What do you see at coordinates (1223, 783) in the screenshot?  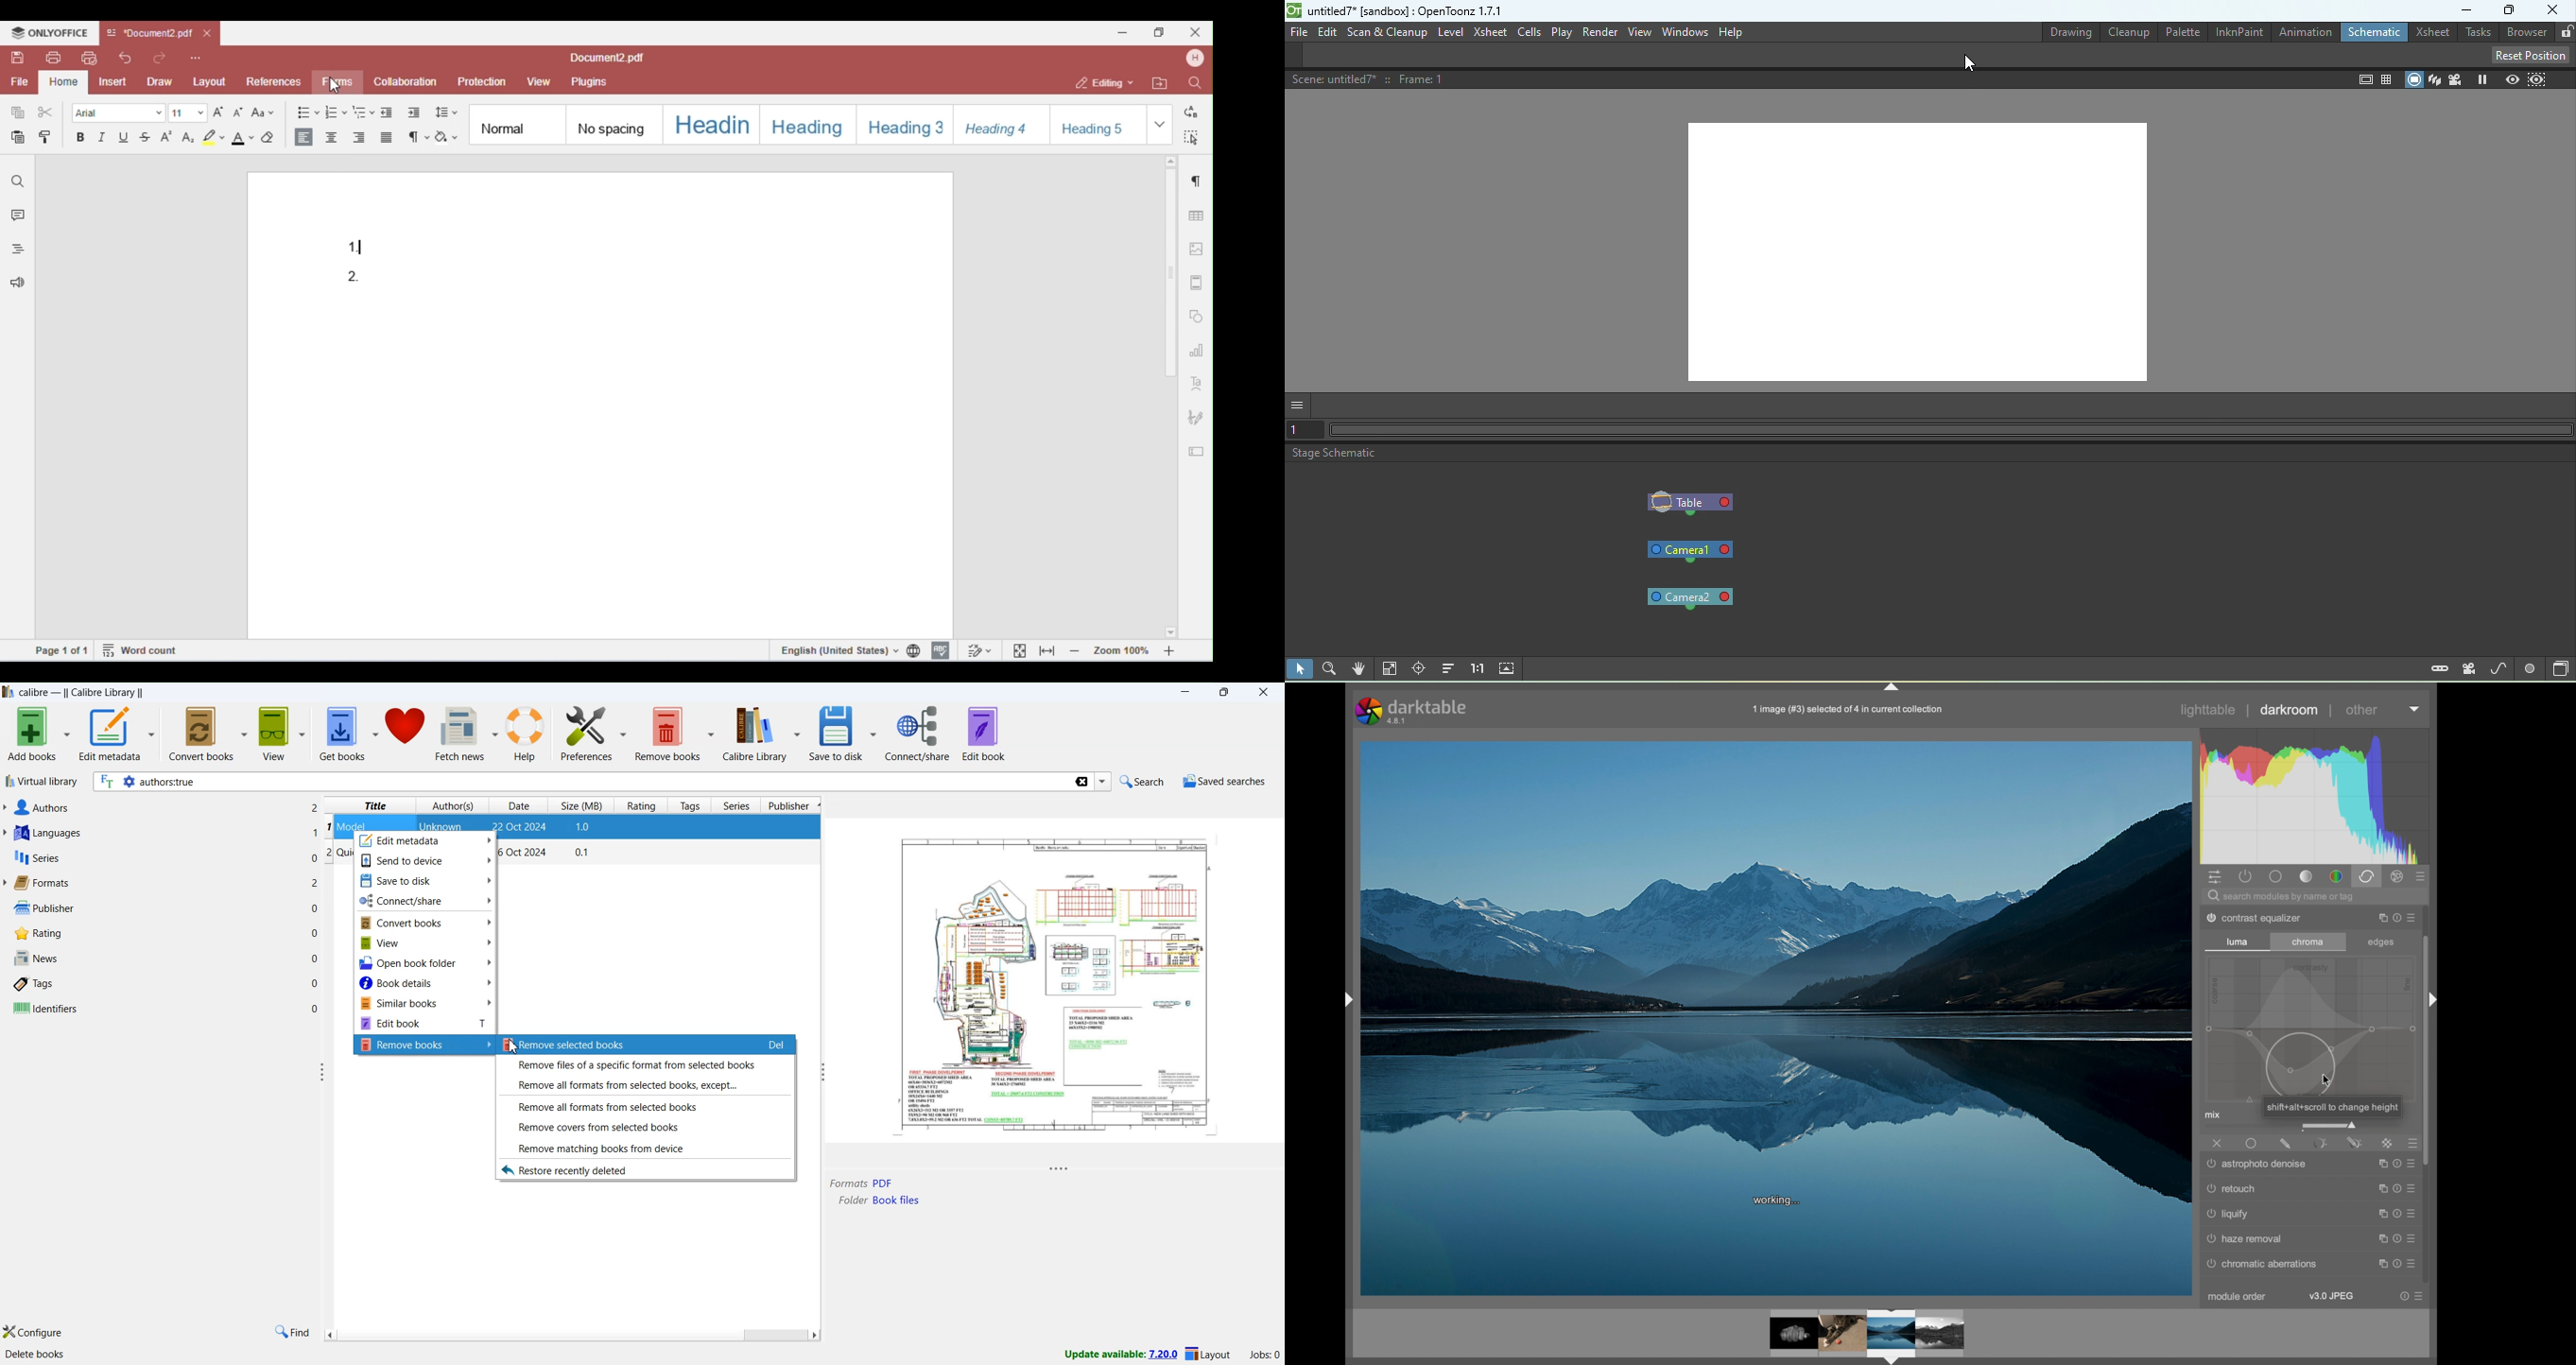 I see `saved searches` at bounding box center [1223, 783].